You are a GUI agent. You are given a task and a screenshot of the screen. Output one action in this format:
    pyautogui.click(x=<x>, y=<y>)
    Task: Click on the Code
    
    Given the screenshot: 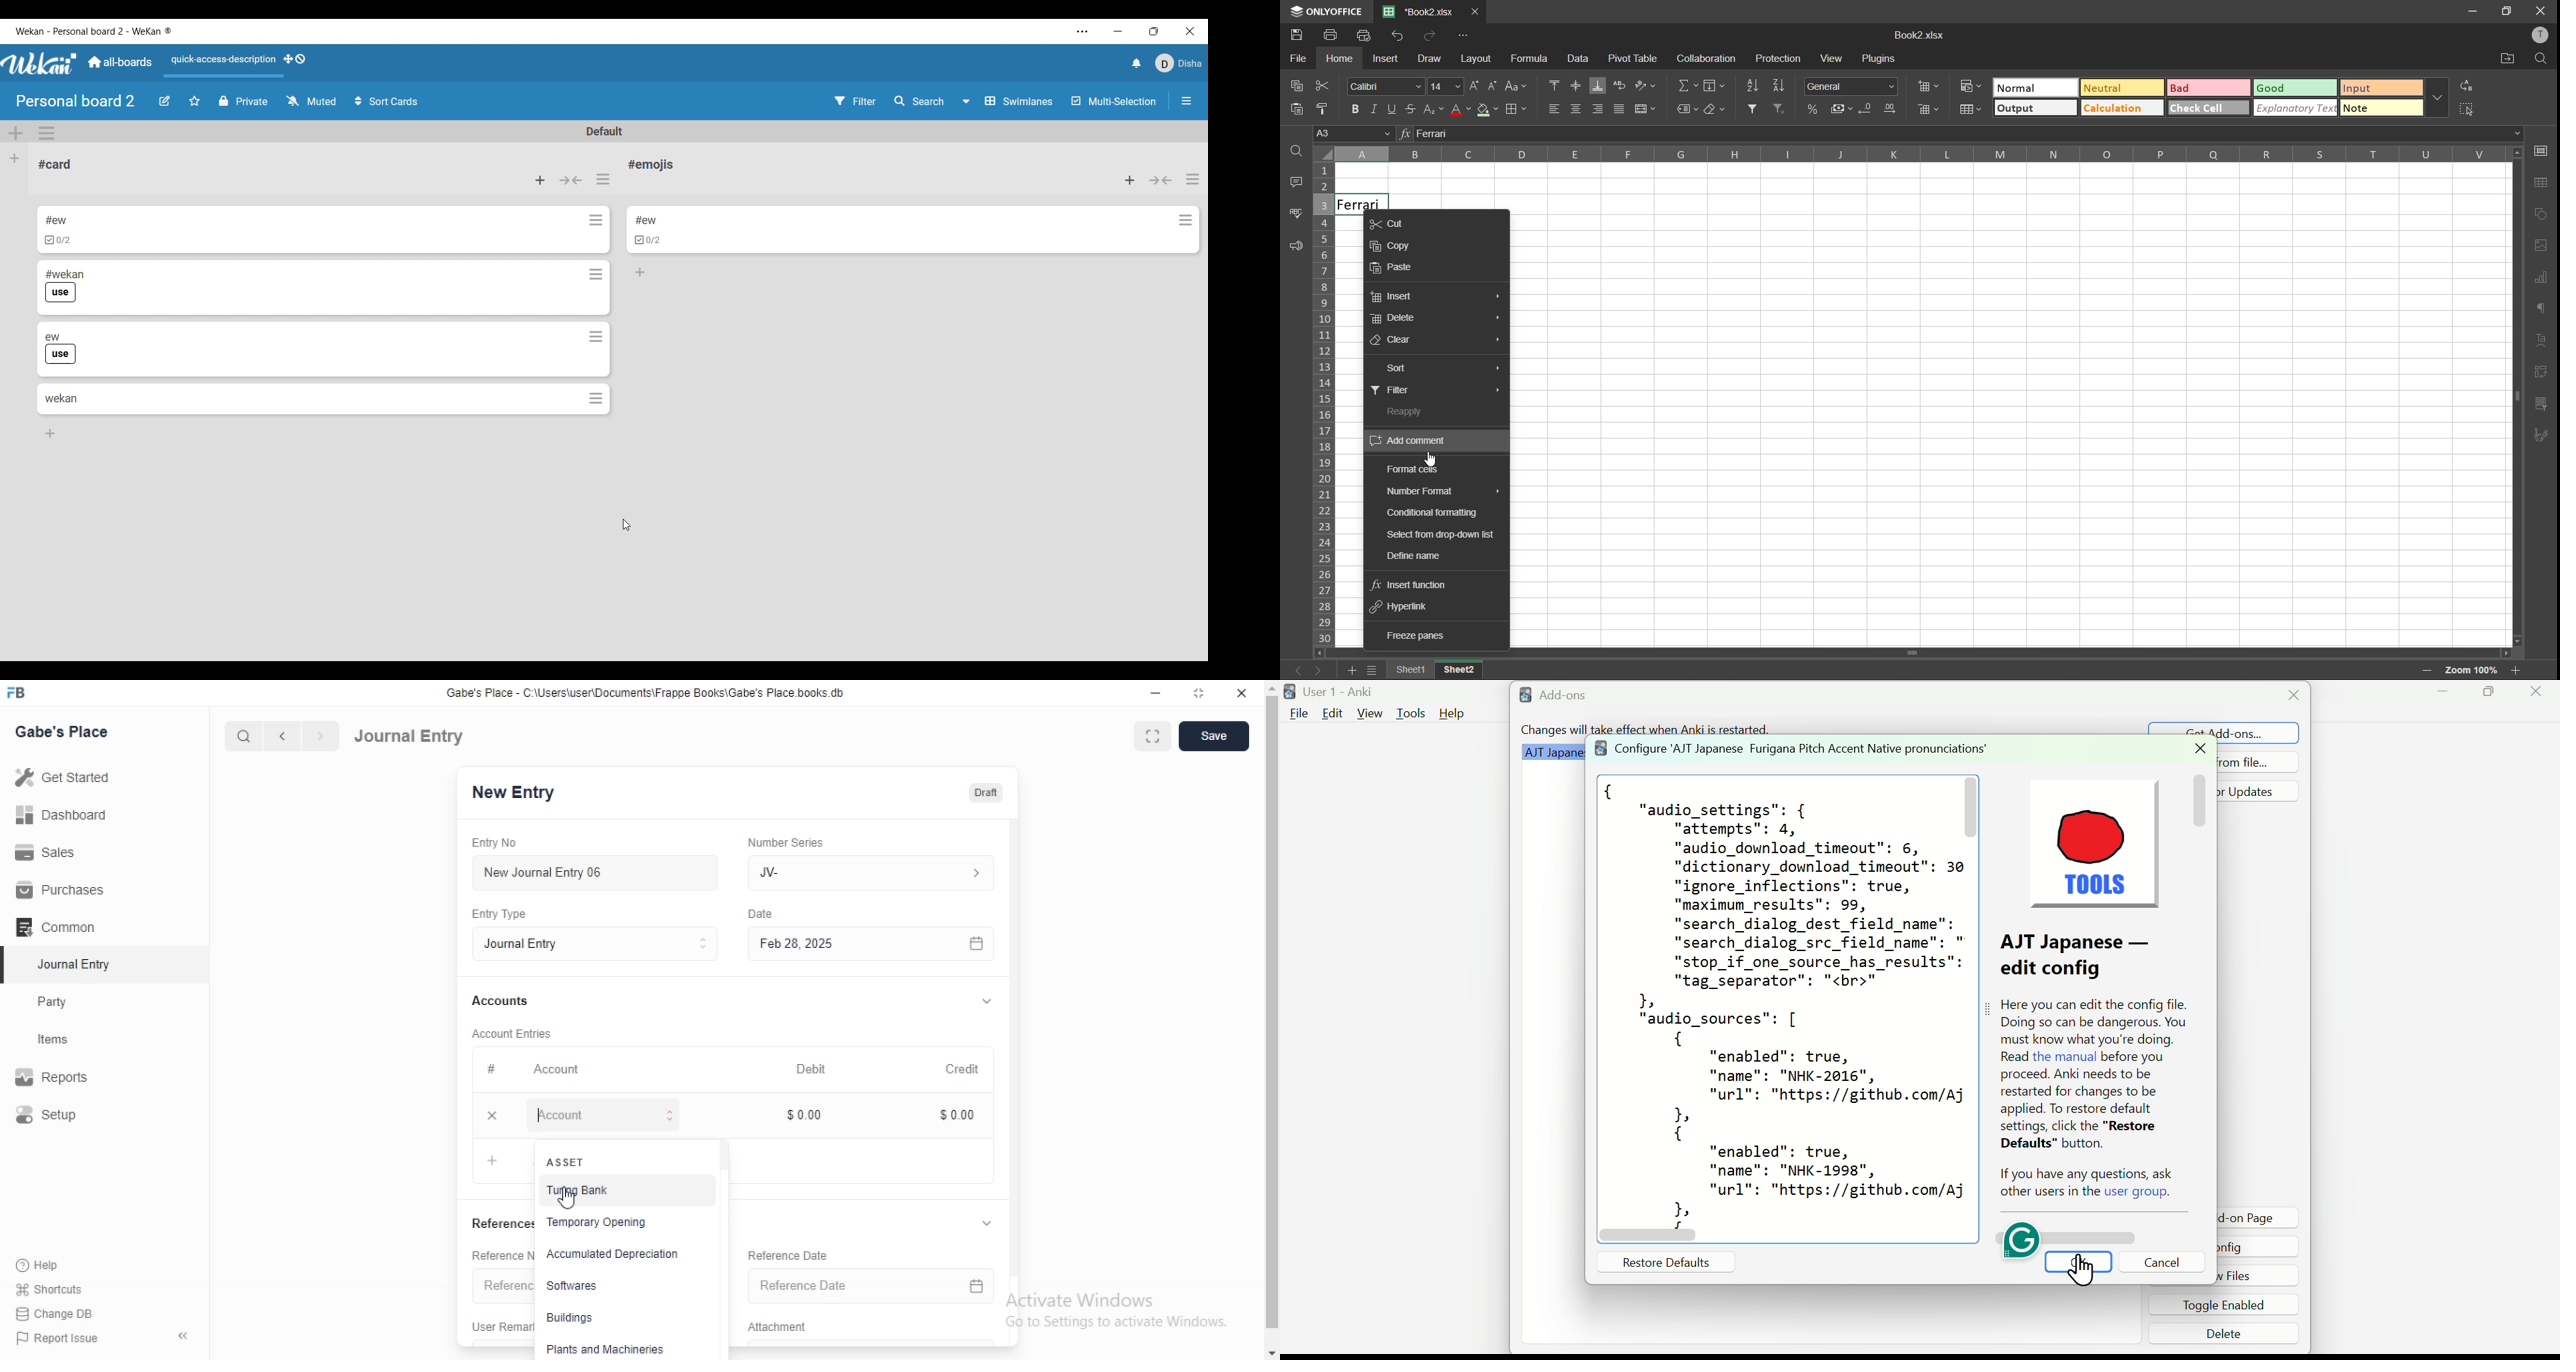 What is the action you would take?
    pyautogui.click(x=1785, y=1010)
    